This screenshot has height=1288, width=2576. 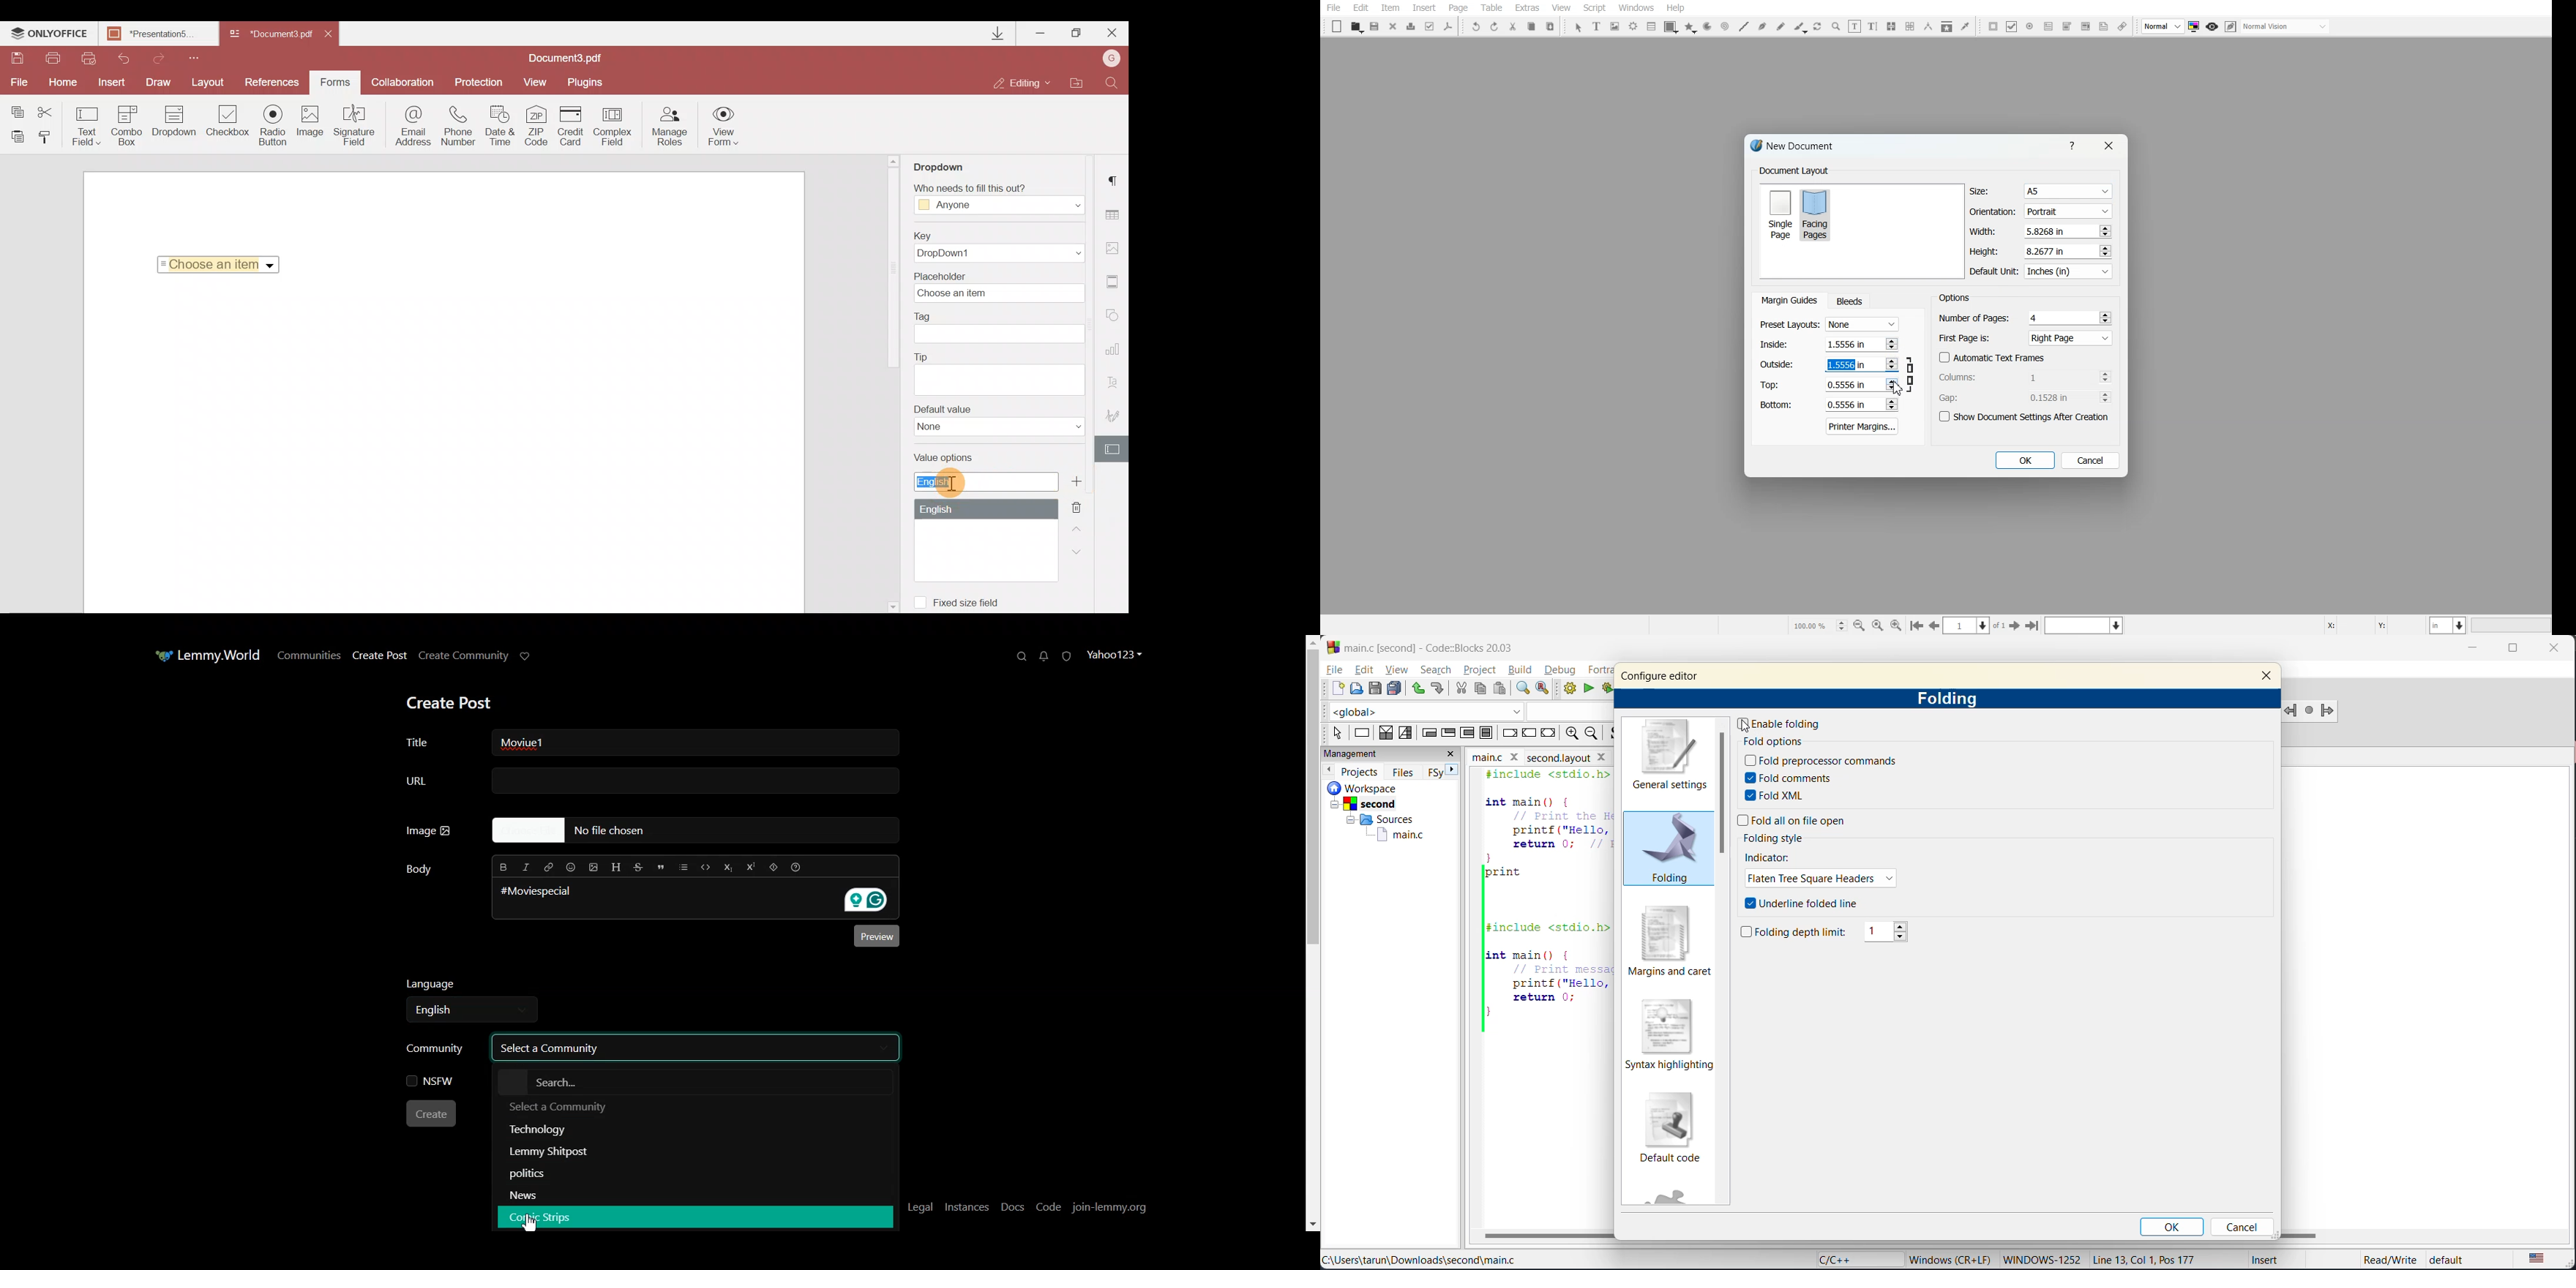 What do you see at coordinates (558, 891) in the screenshot?
I see `#Moviespecial` at bounding box center [558, 891].